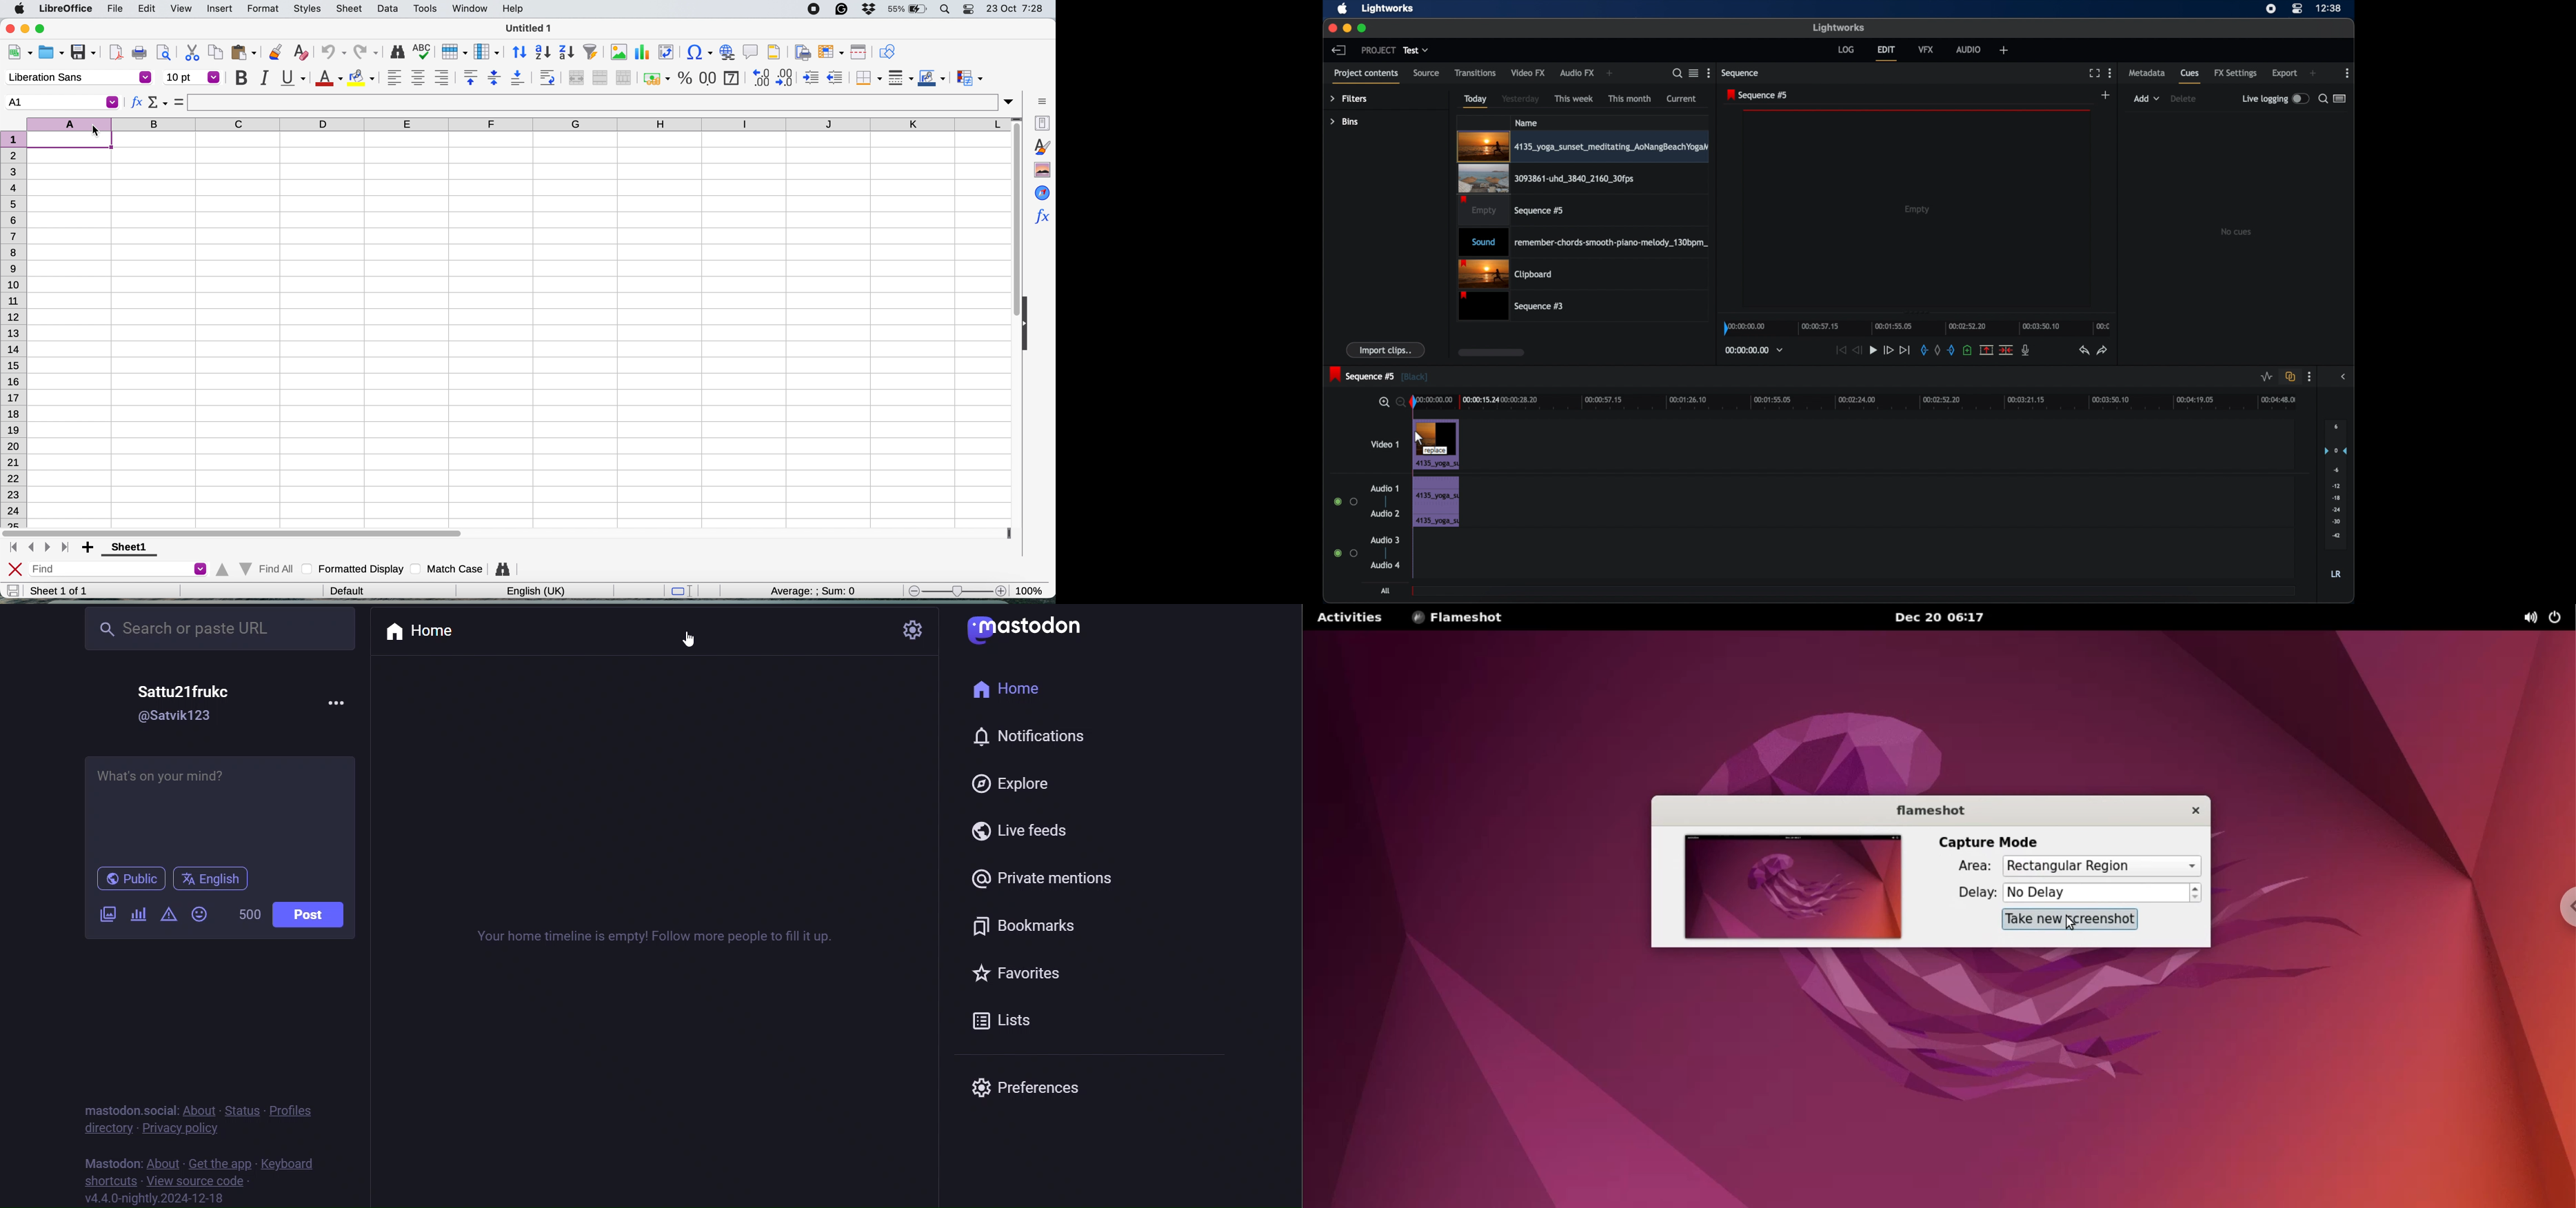 This screenshot has width=2576, height=1232. Describe the element at coordinates (366, 51) in the screenshot. I see `redo` at that location.